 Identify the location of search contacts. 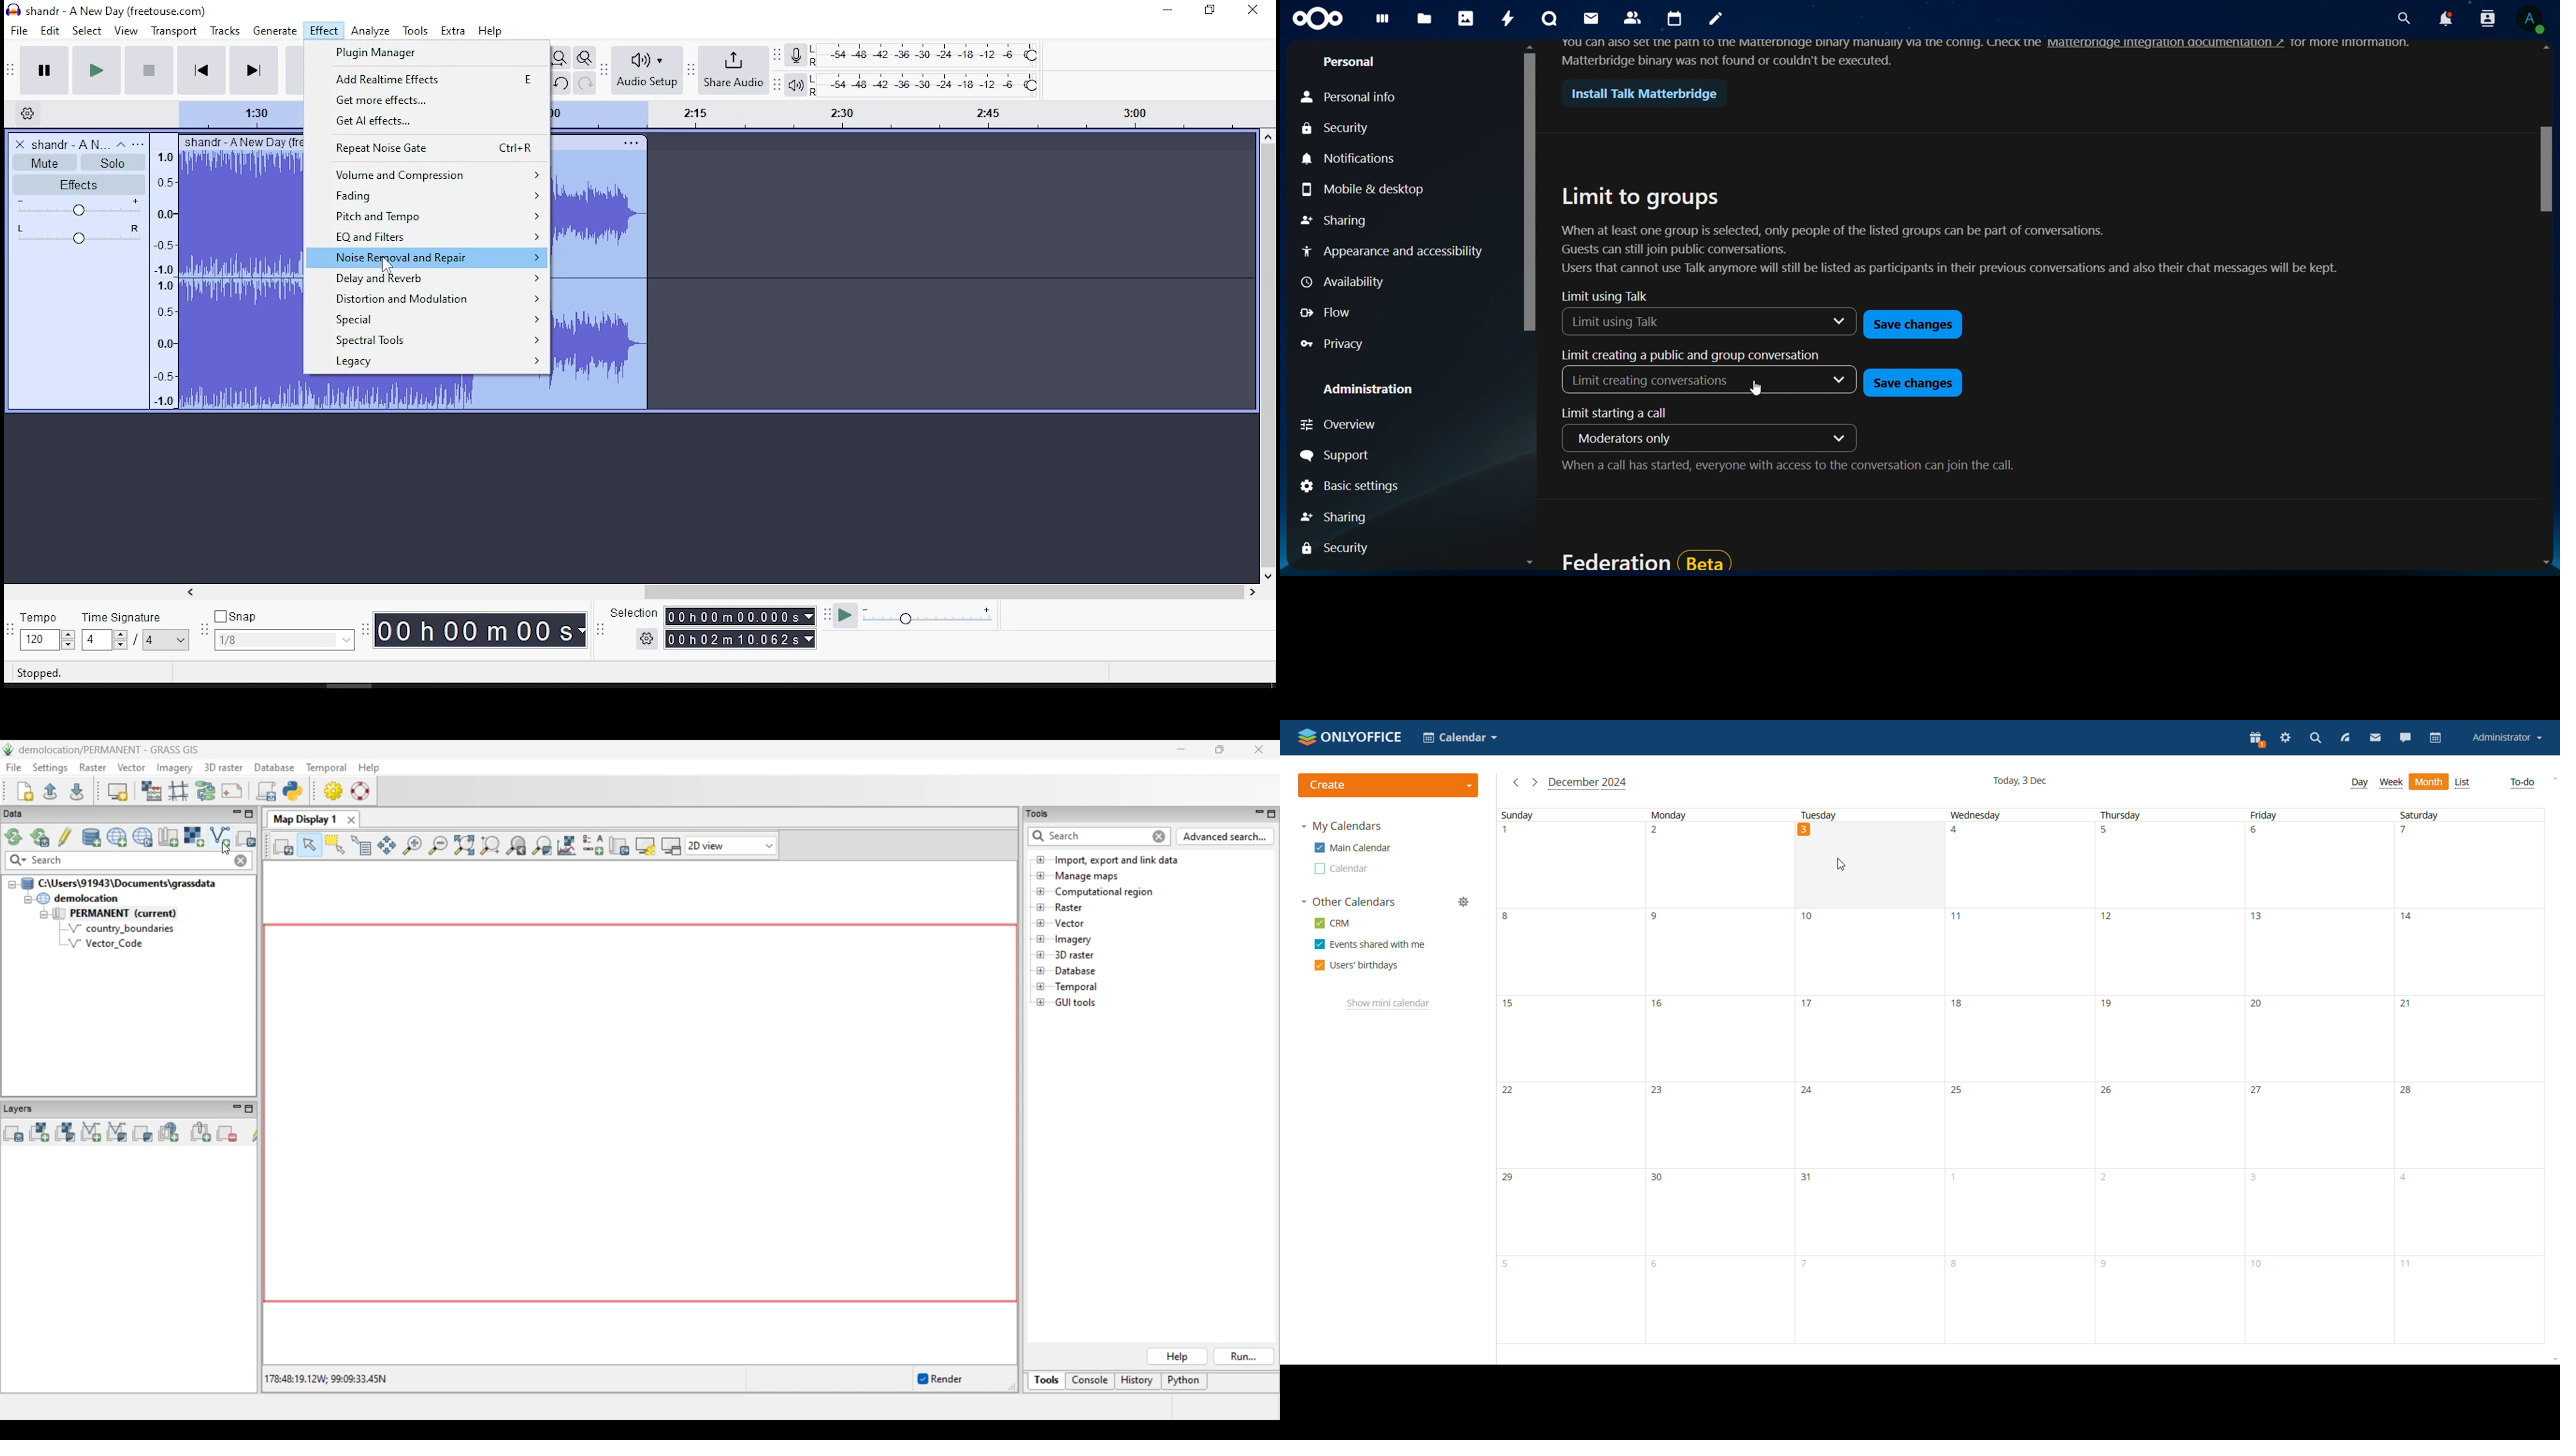
(2487, 21).